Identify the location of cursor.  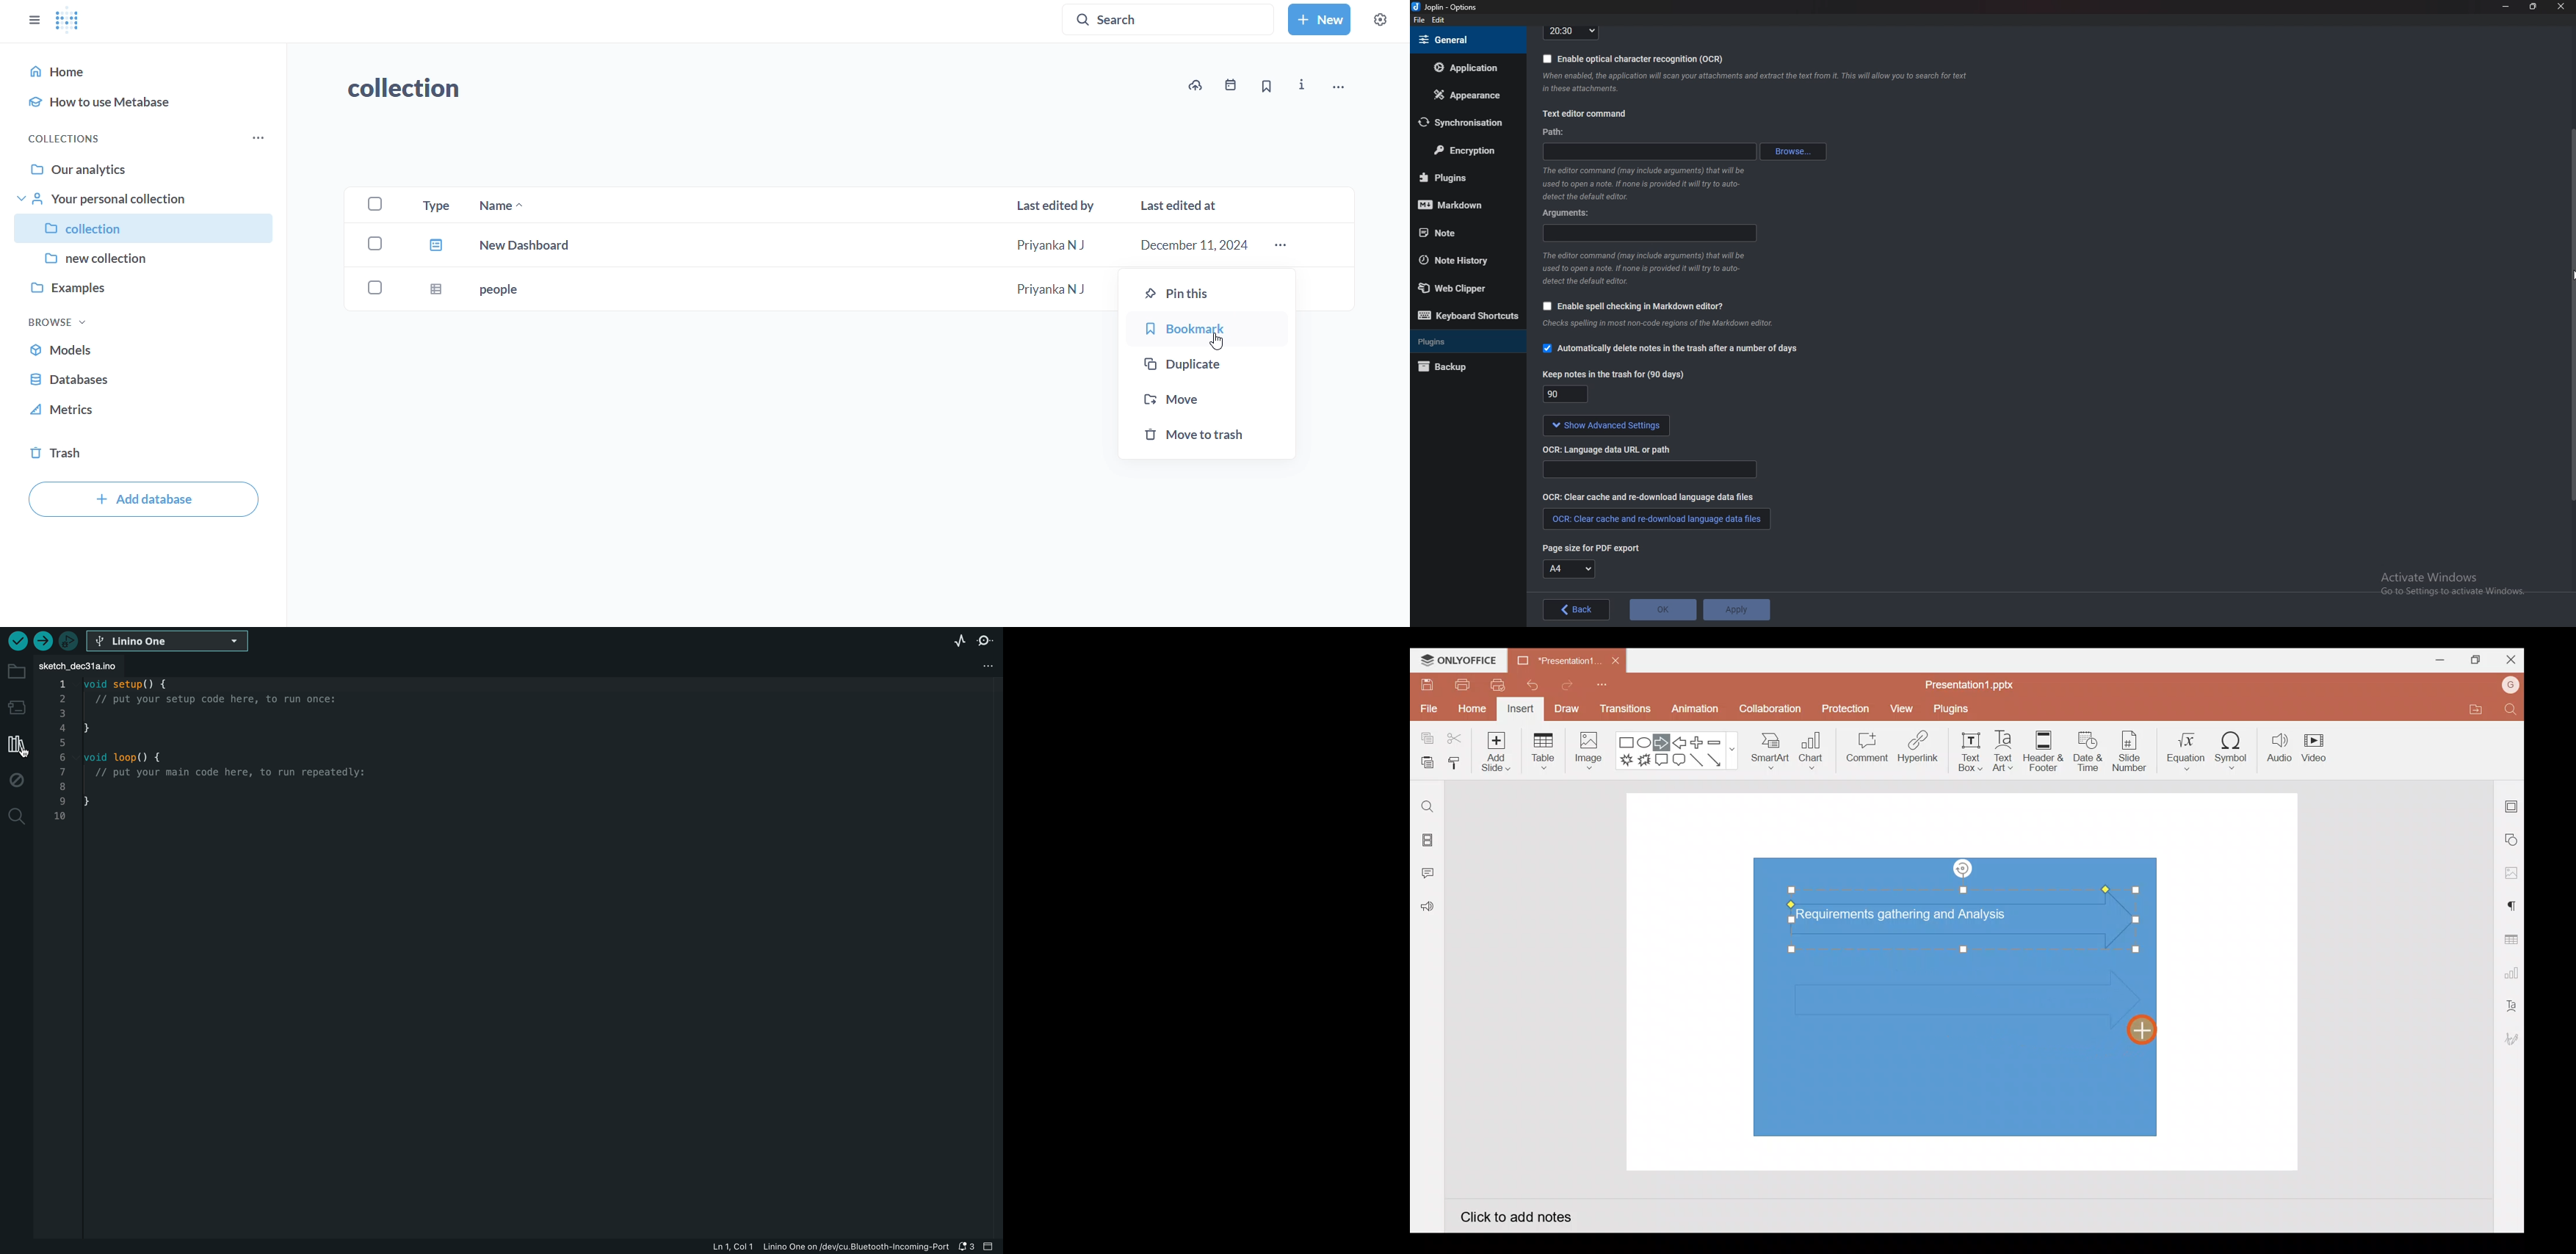
(2569, 273).